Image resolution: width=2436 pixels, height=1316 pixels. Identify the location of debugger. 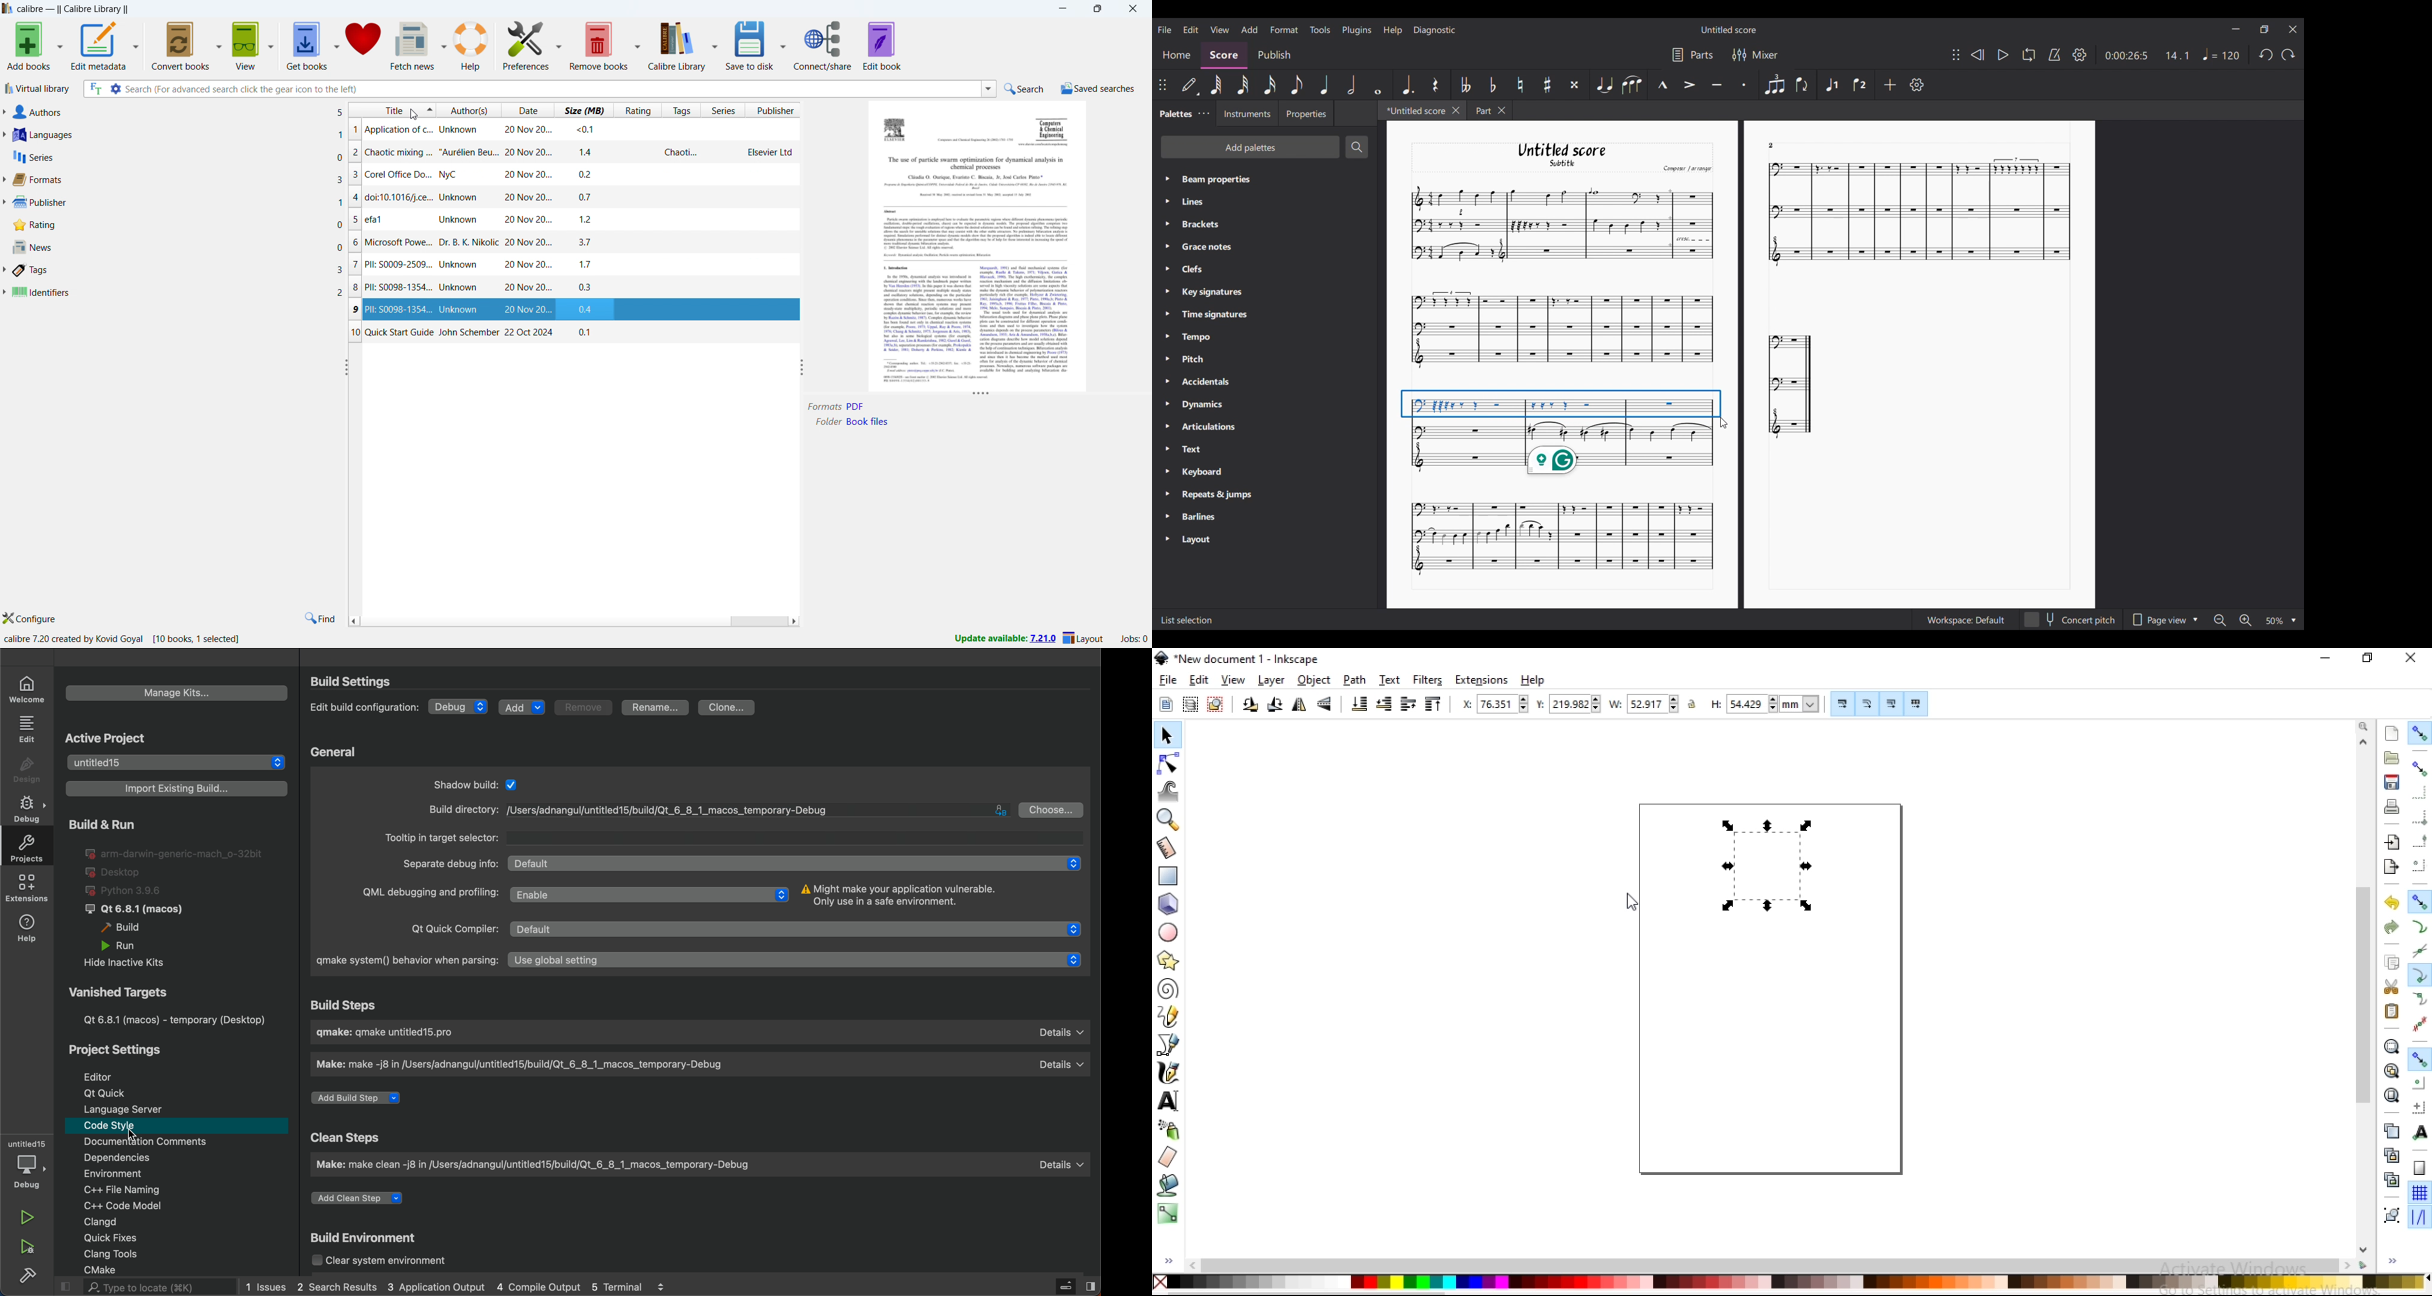
(27, 1164).